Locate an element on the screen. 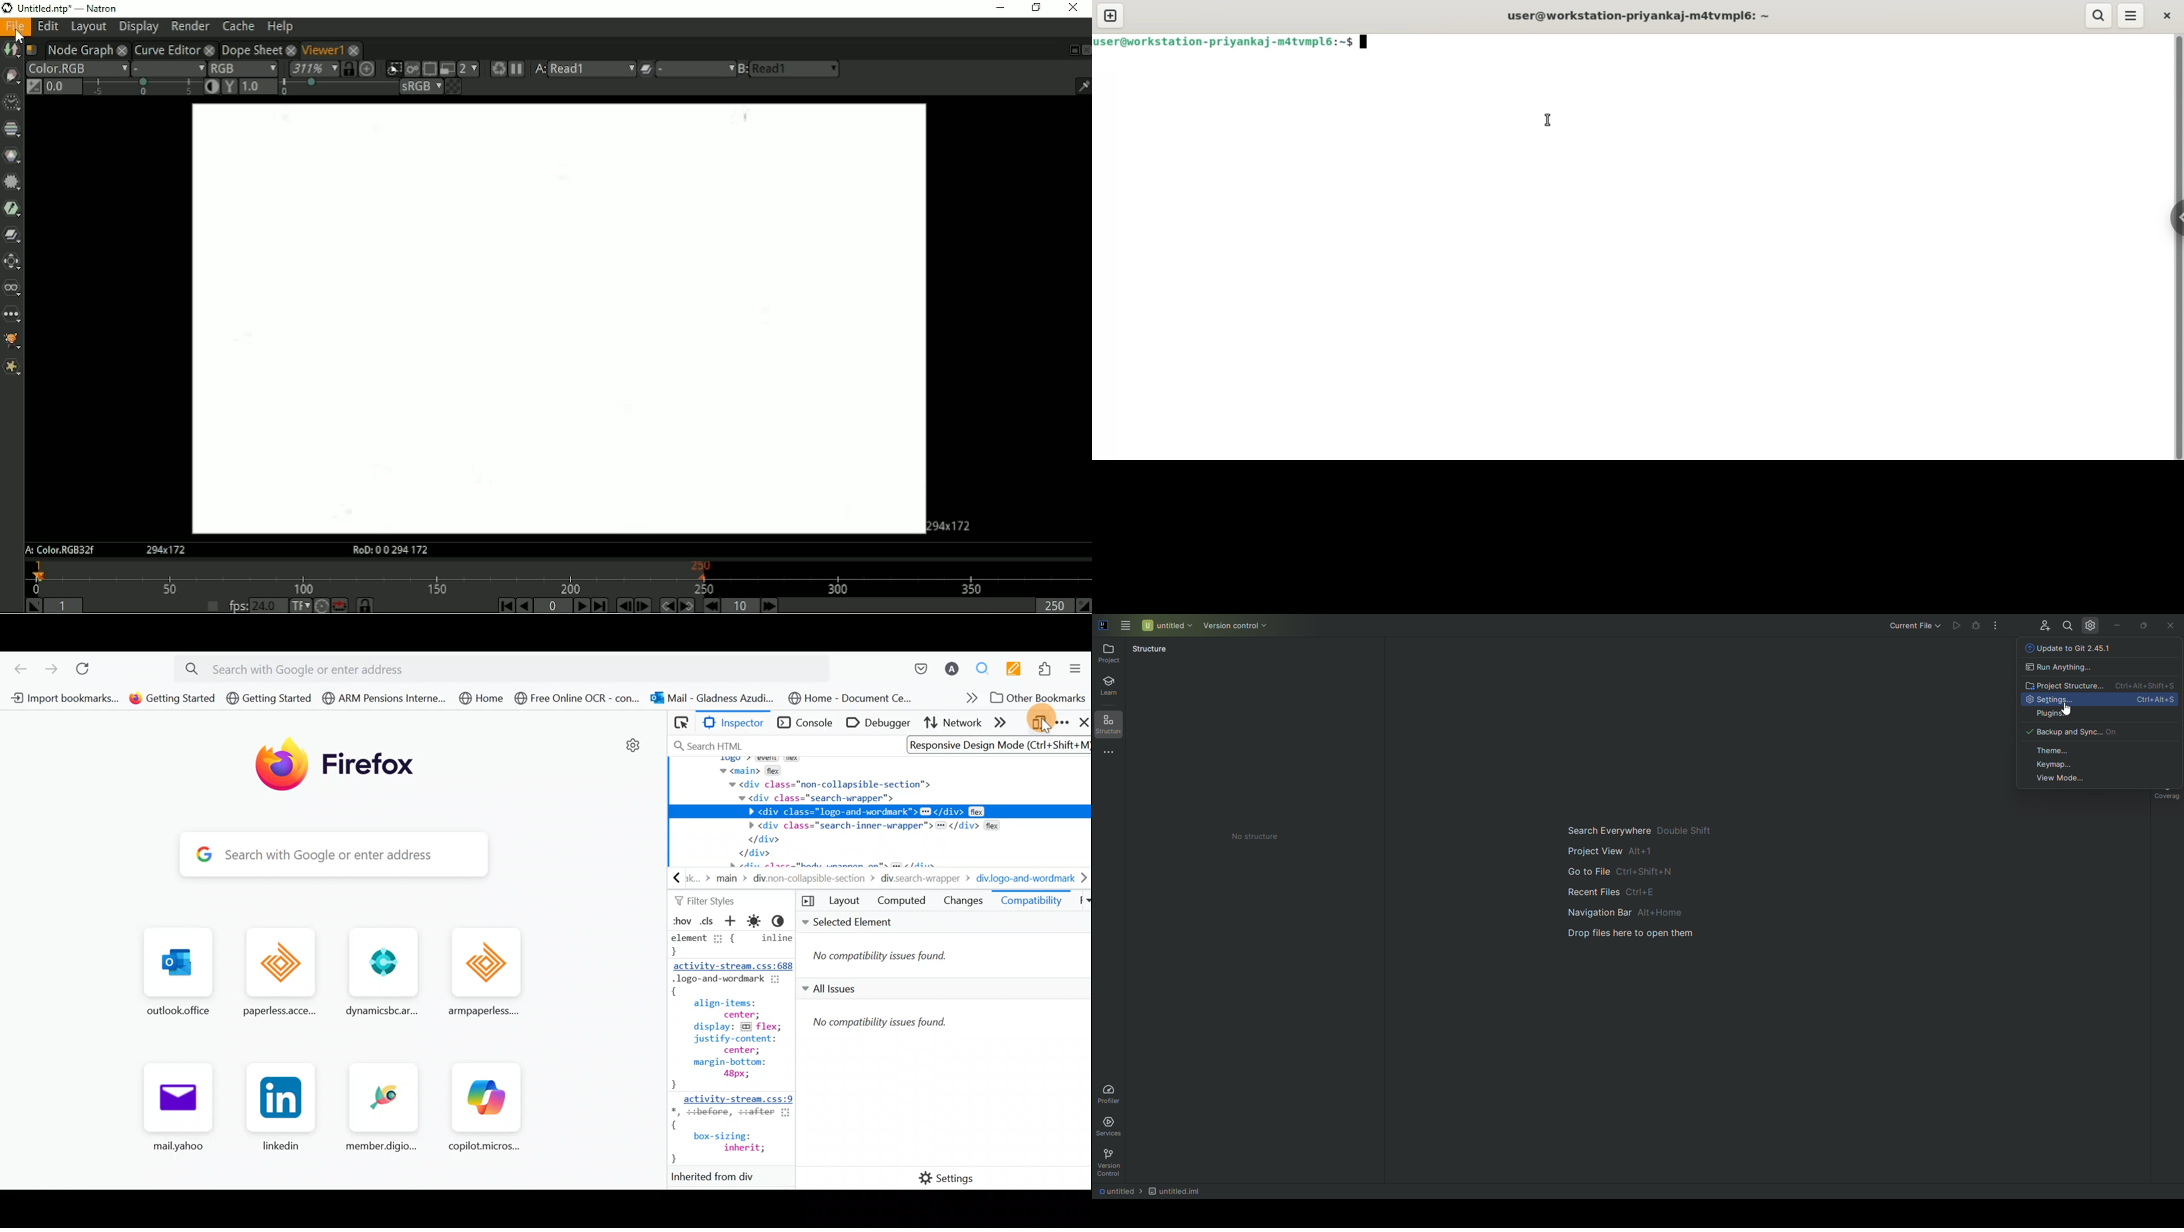 This screenshot has width=2184, height=1232. Toggle light colour scheme simulation for the page is located at coordinates (758, 921).